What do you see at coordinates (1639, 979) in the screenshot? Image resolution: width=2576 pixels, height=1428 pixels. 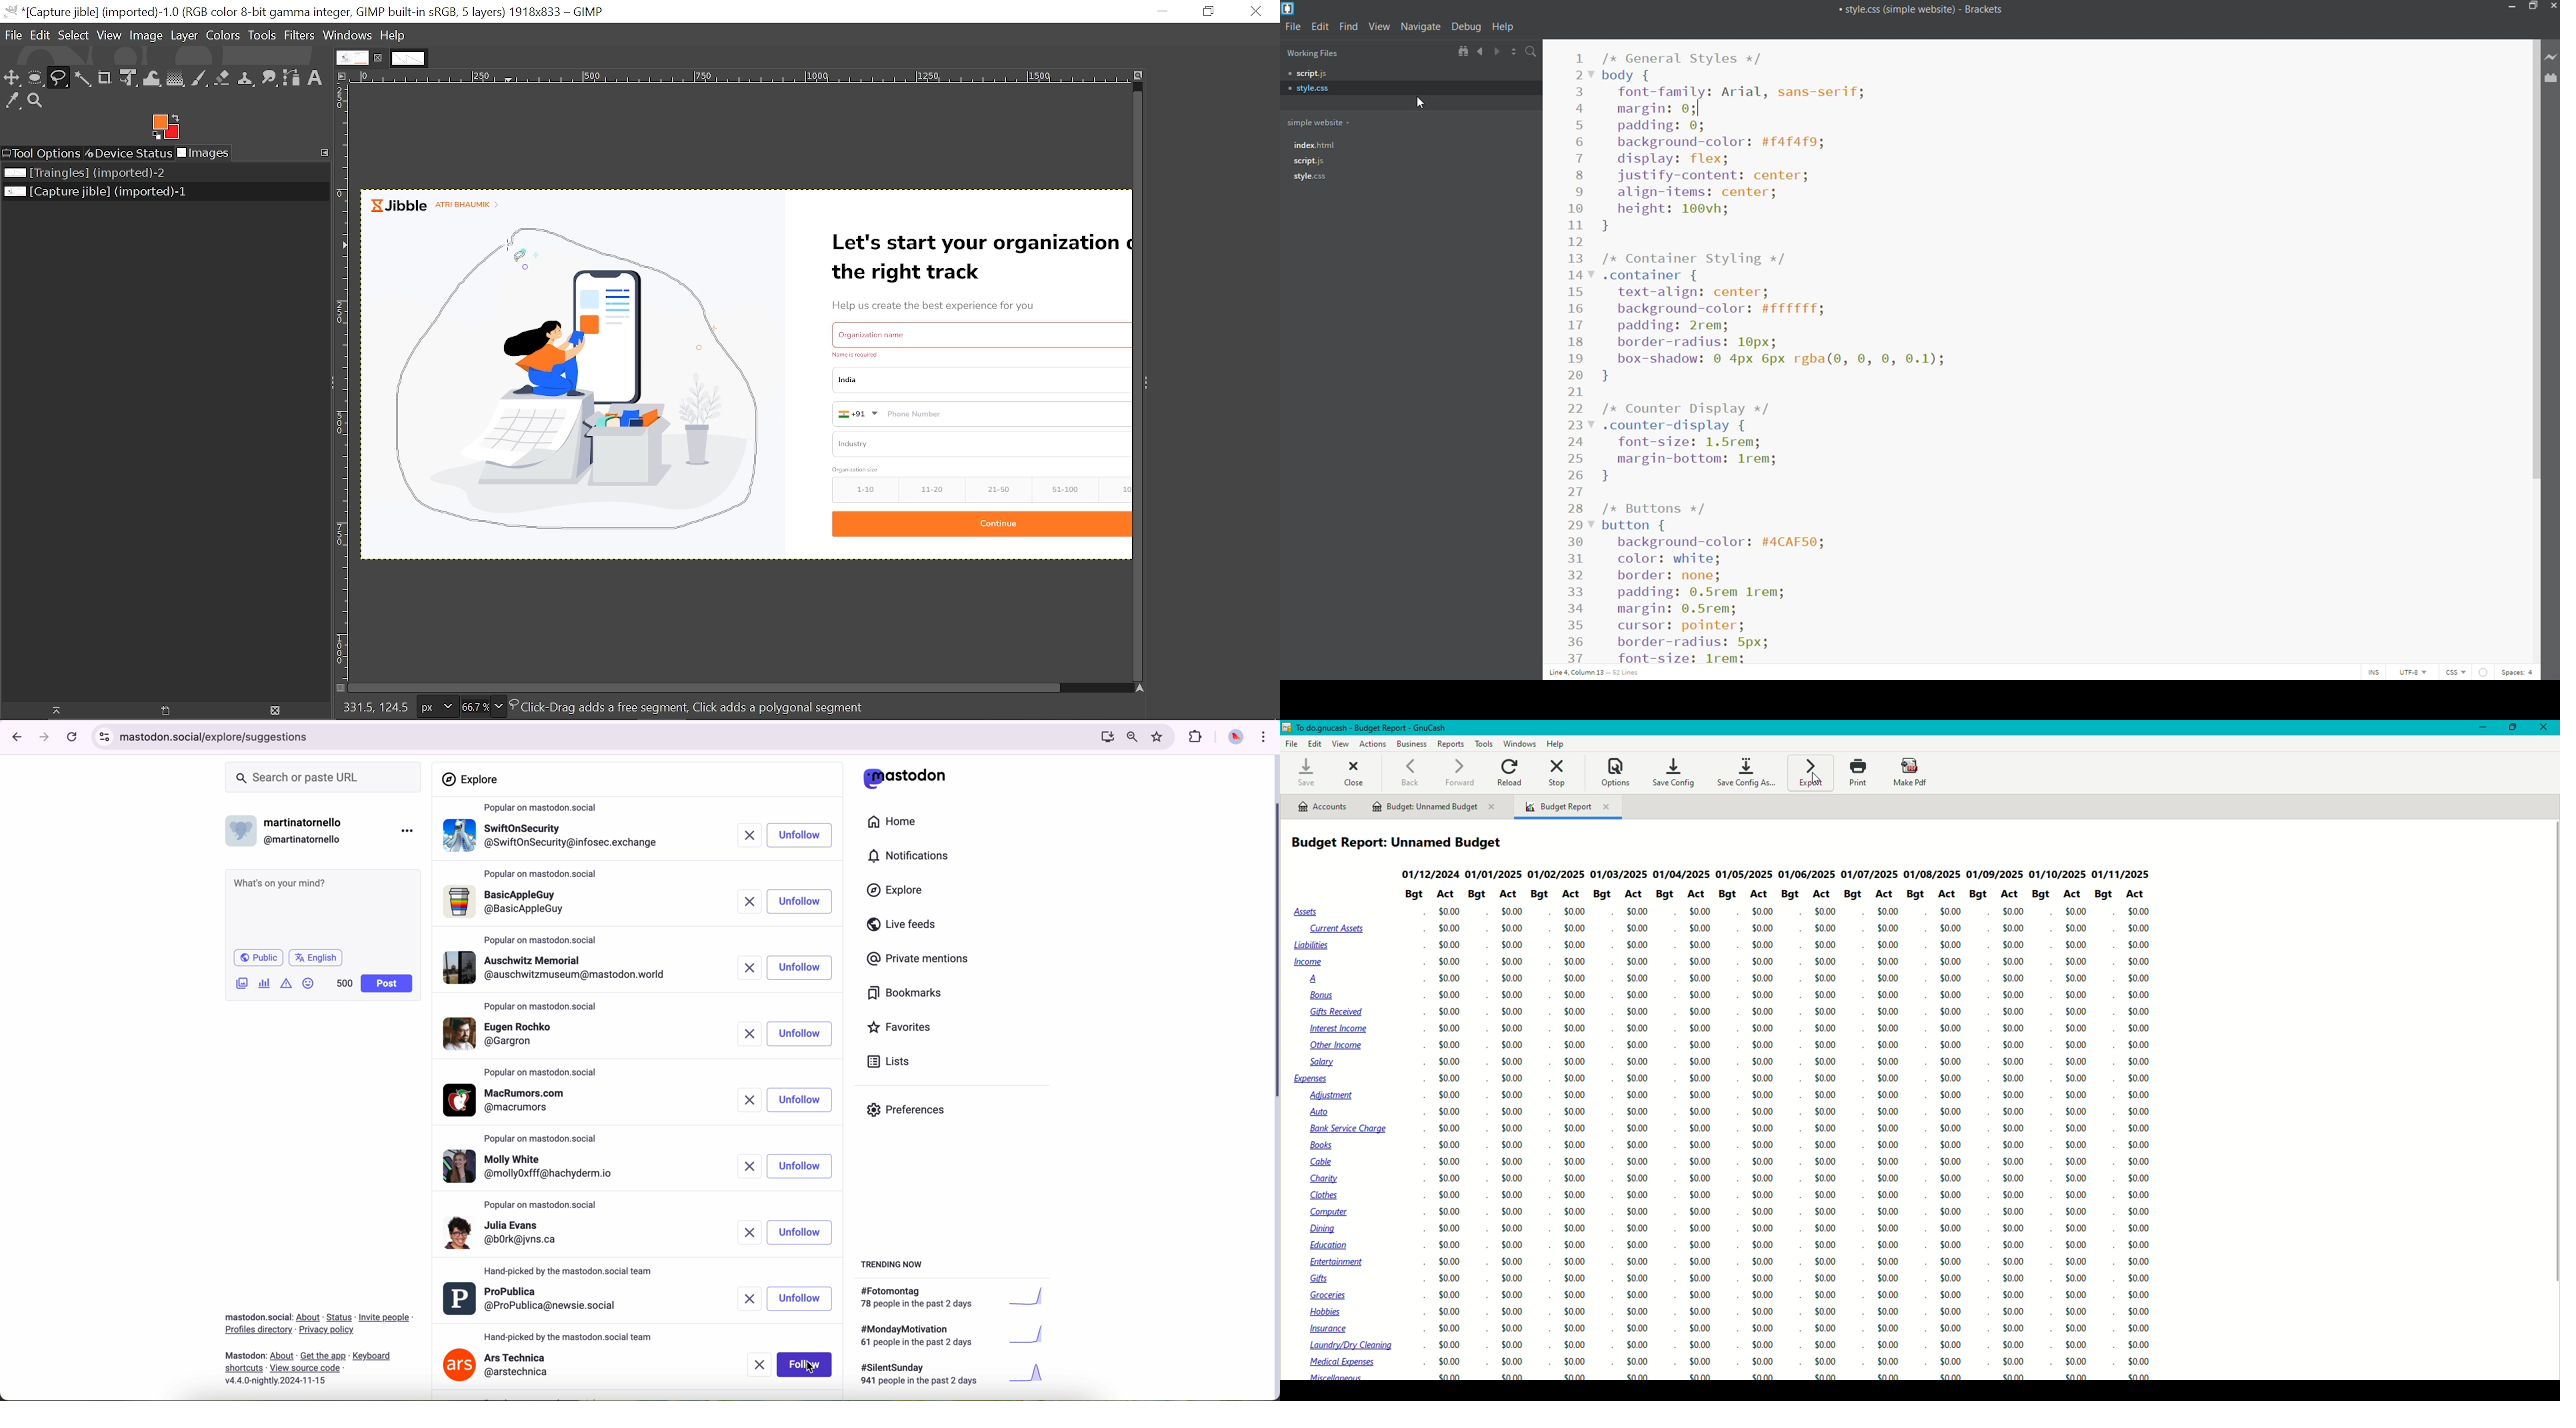 I see `$0.00` at bounding box center [1639, 979].